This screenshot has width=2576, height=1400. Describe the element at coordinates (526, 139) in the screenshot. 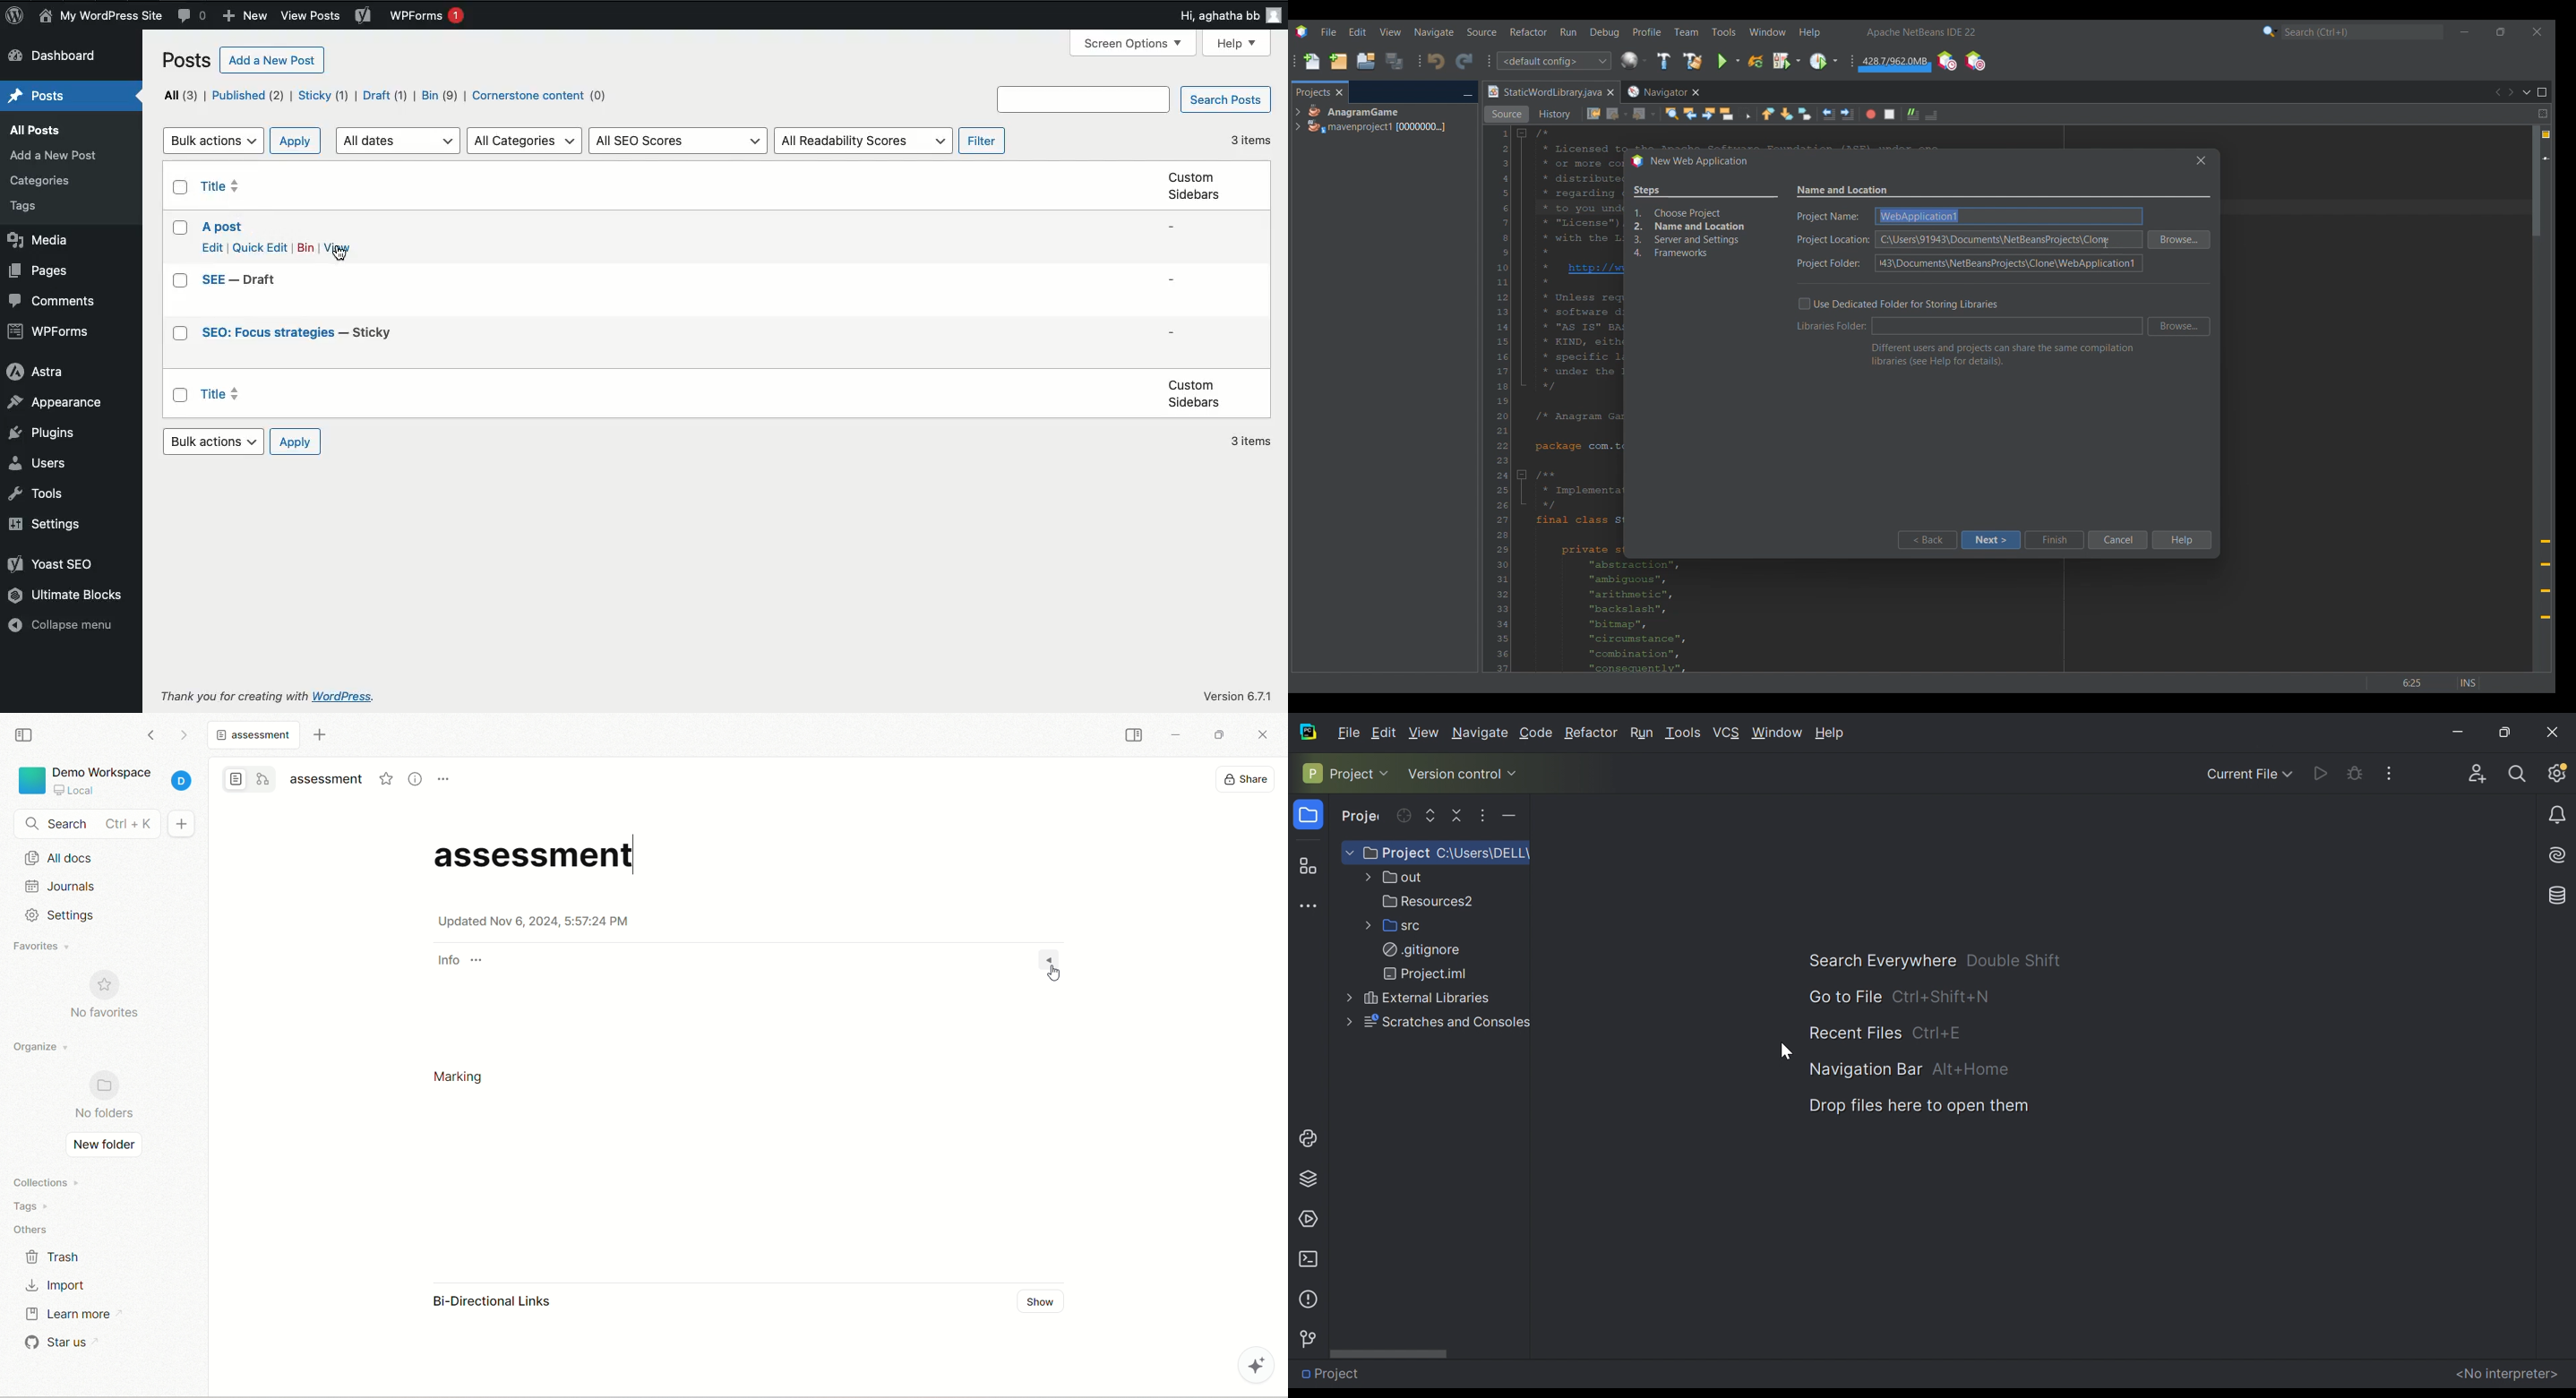

I see `All categories` at that location.